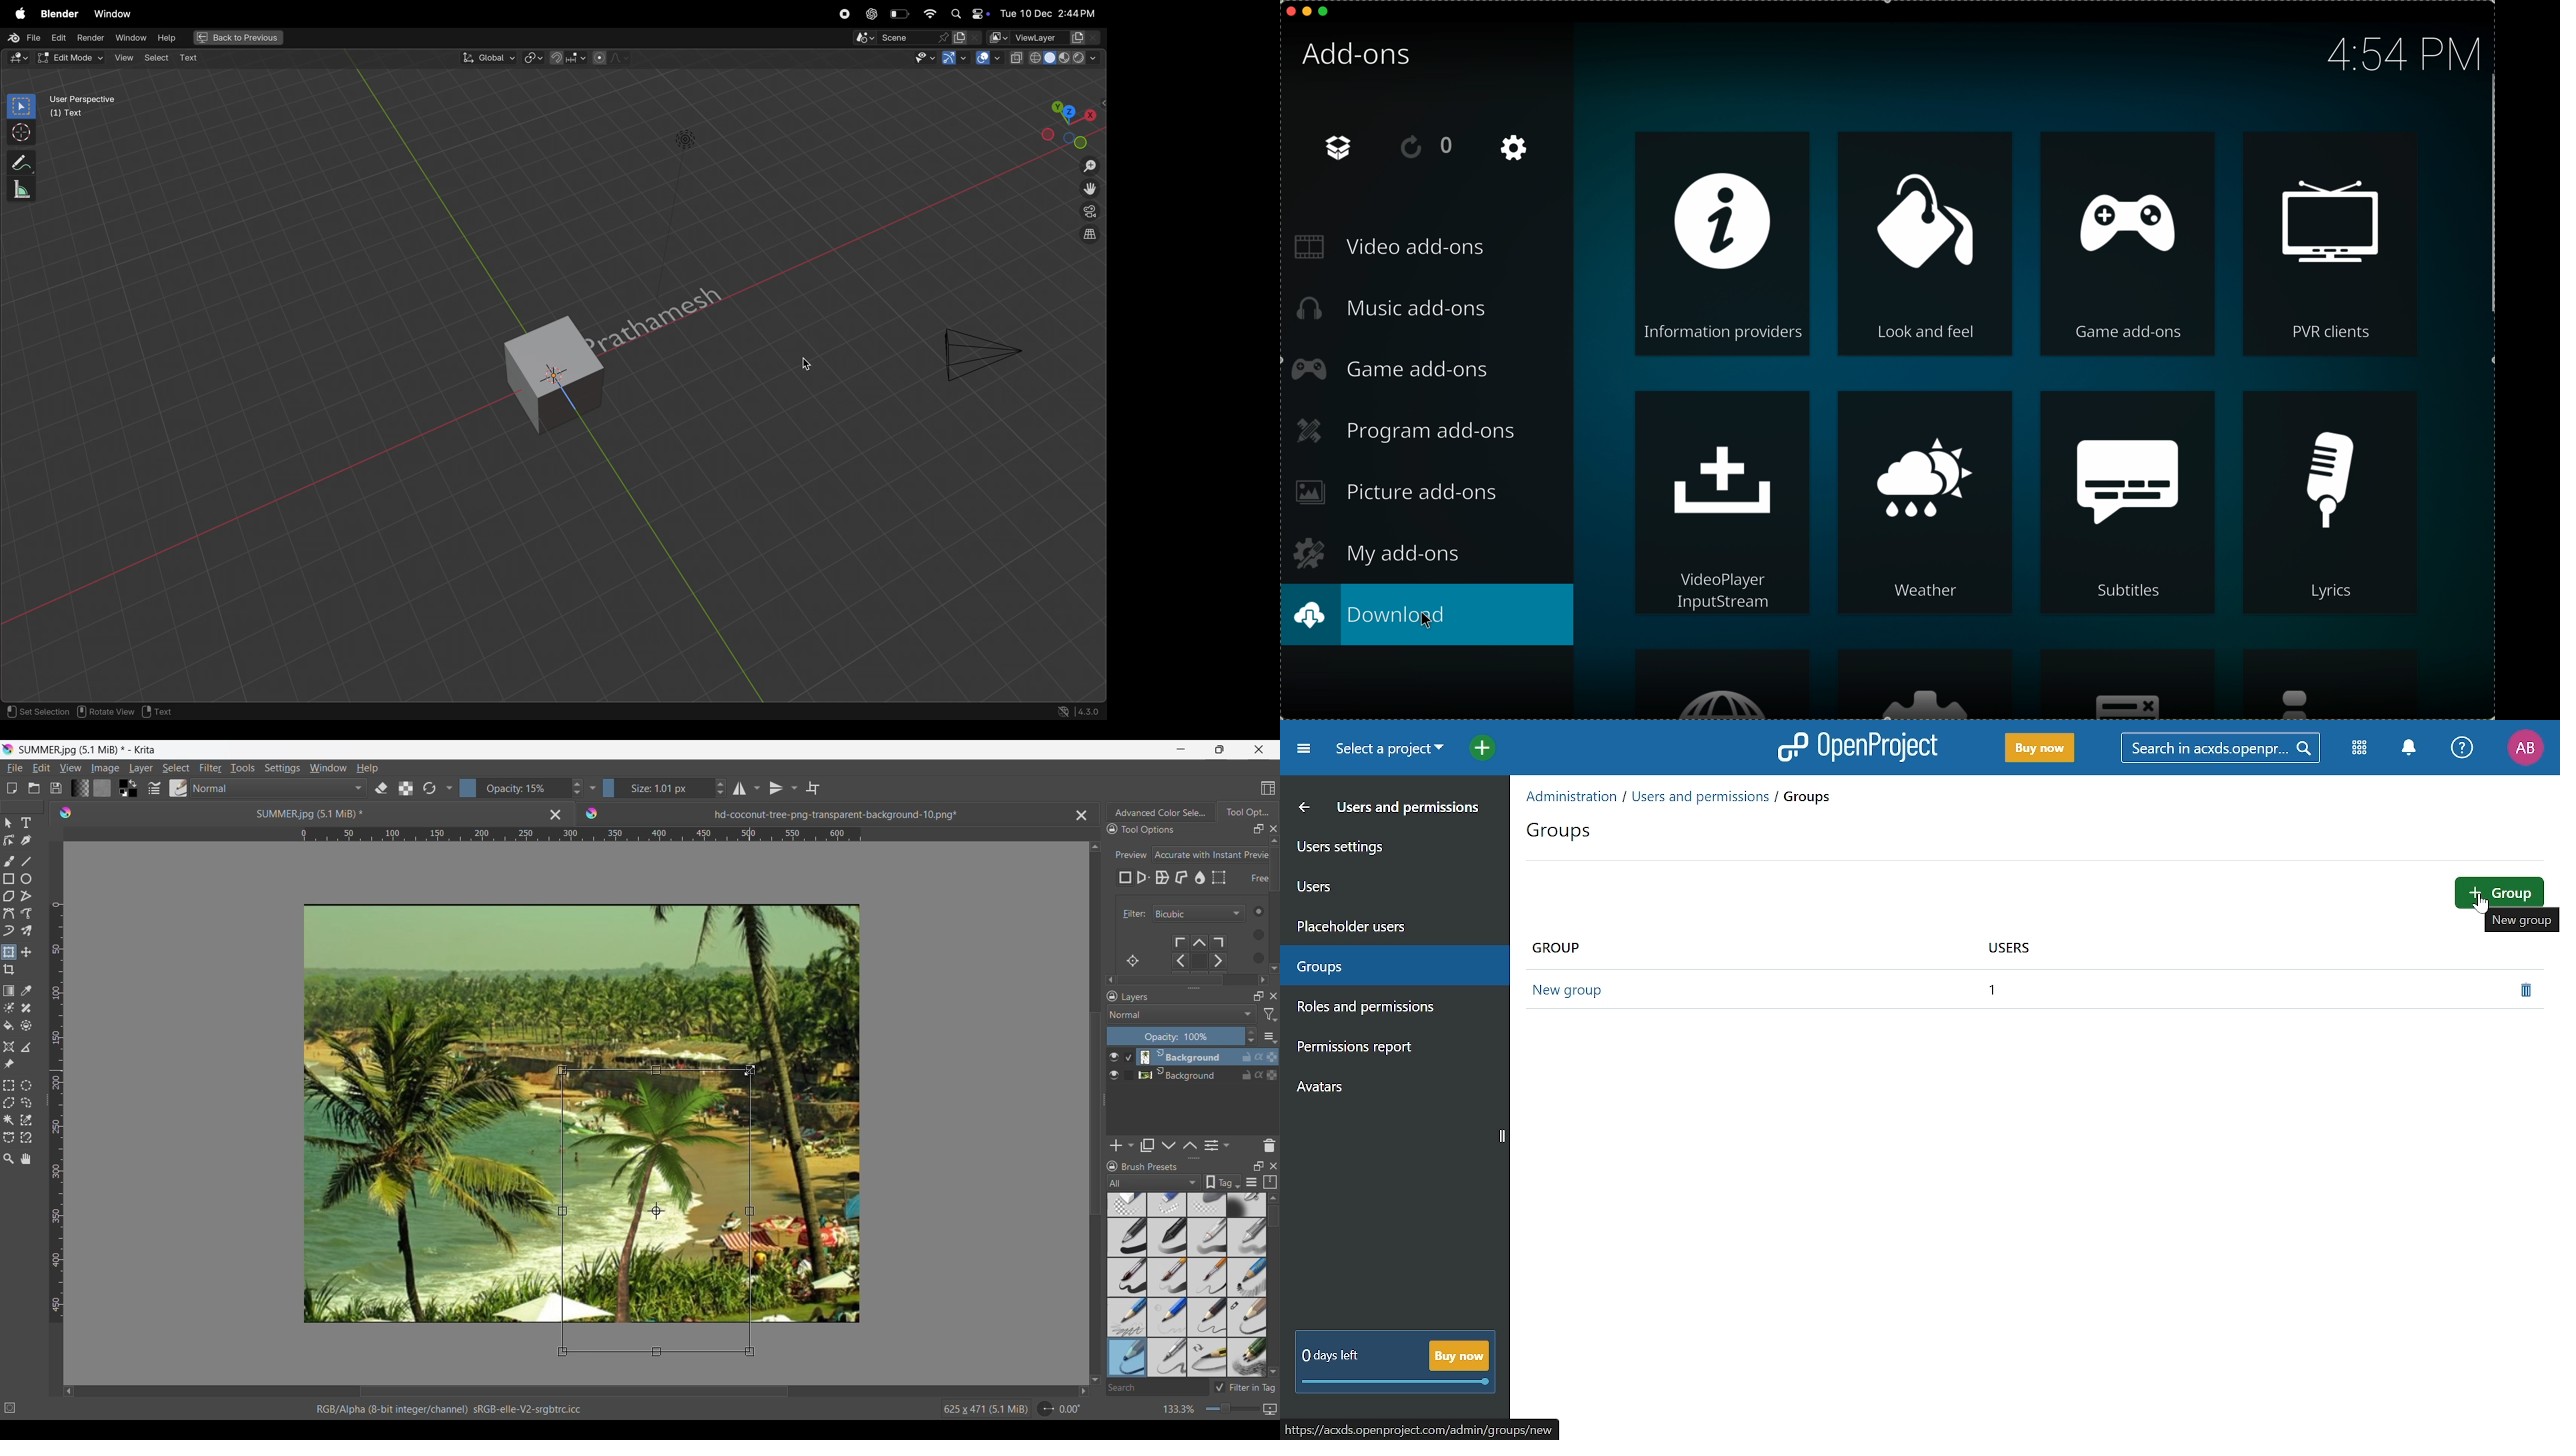  I want to click on Dynamic brush tool, so click(9, 931).